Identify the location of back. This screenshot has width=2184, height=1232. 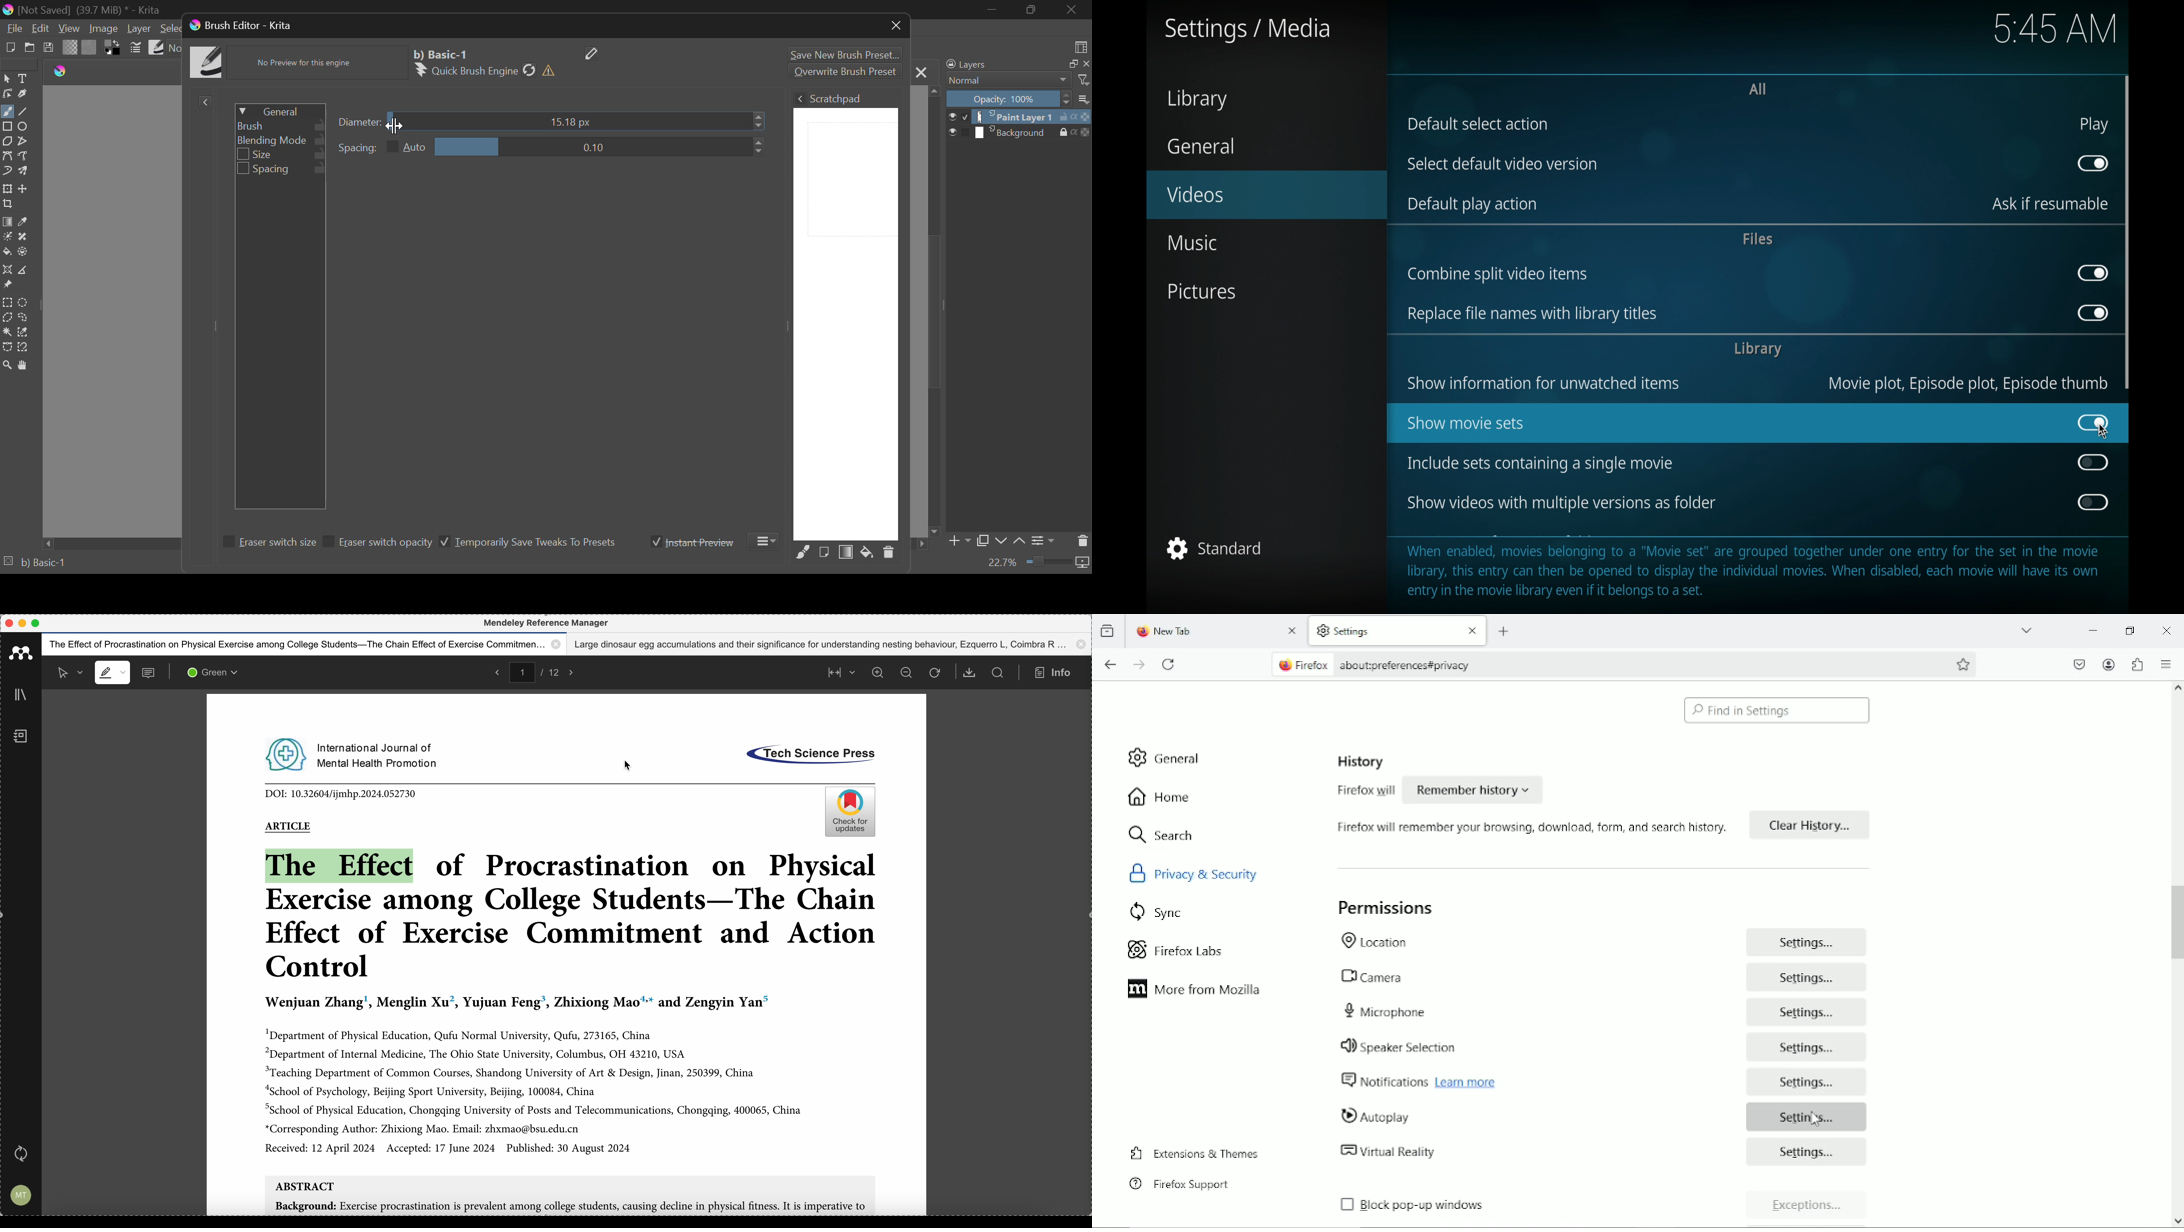
(496, 672).